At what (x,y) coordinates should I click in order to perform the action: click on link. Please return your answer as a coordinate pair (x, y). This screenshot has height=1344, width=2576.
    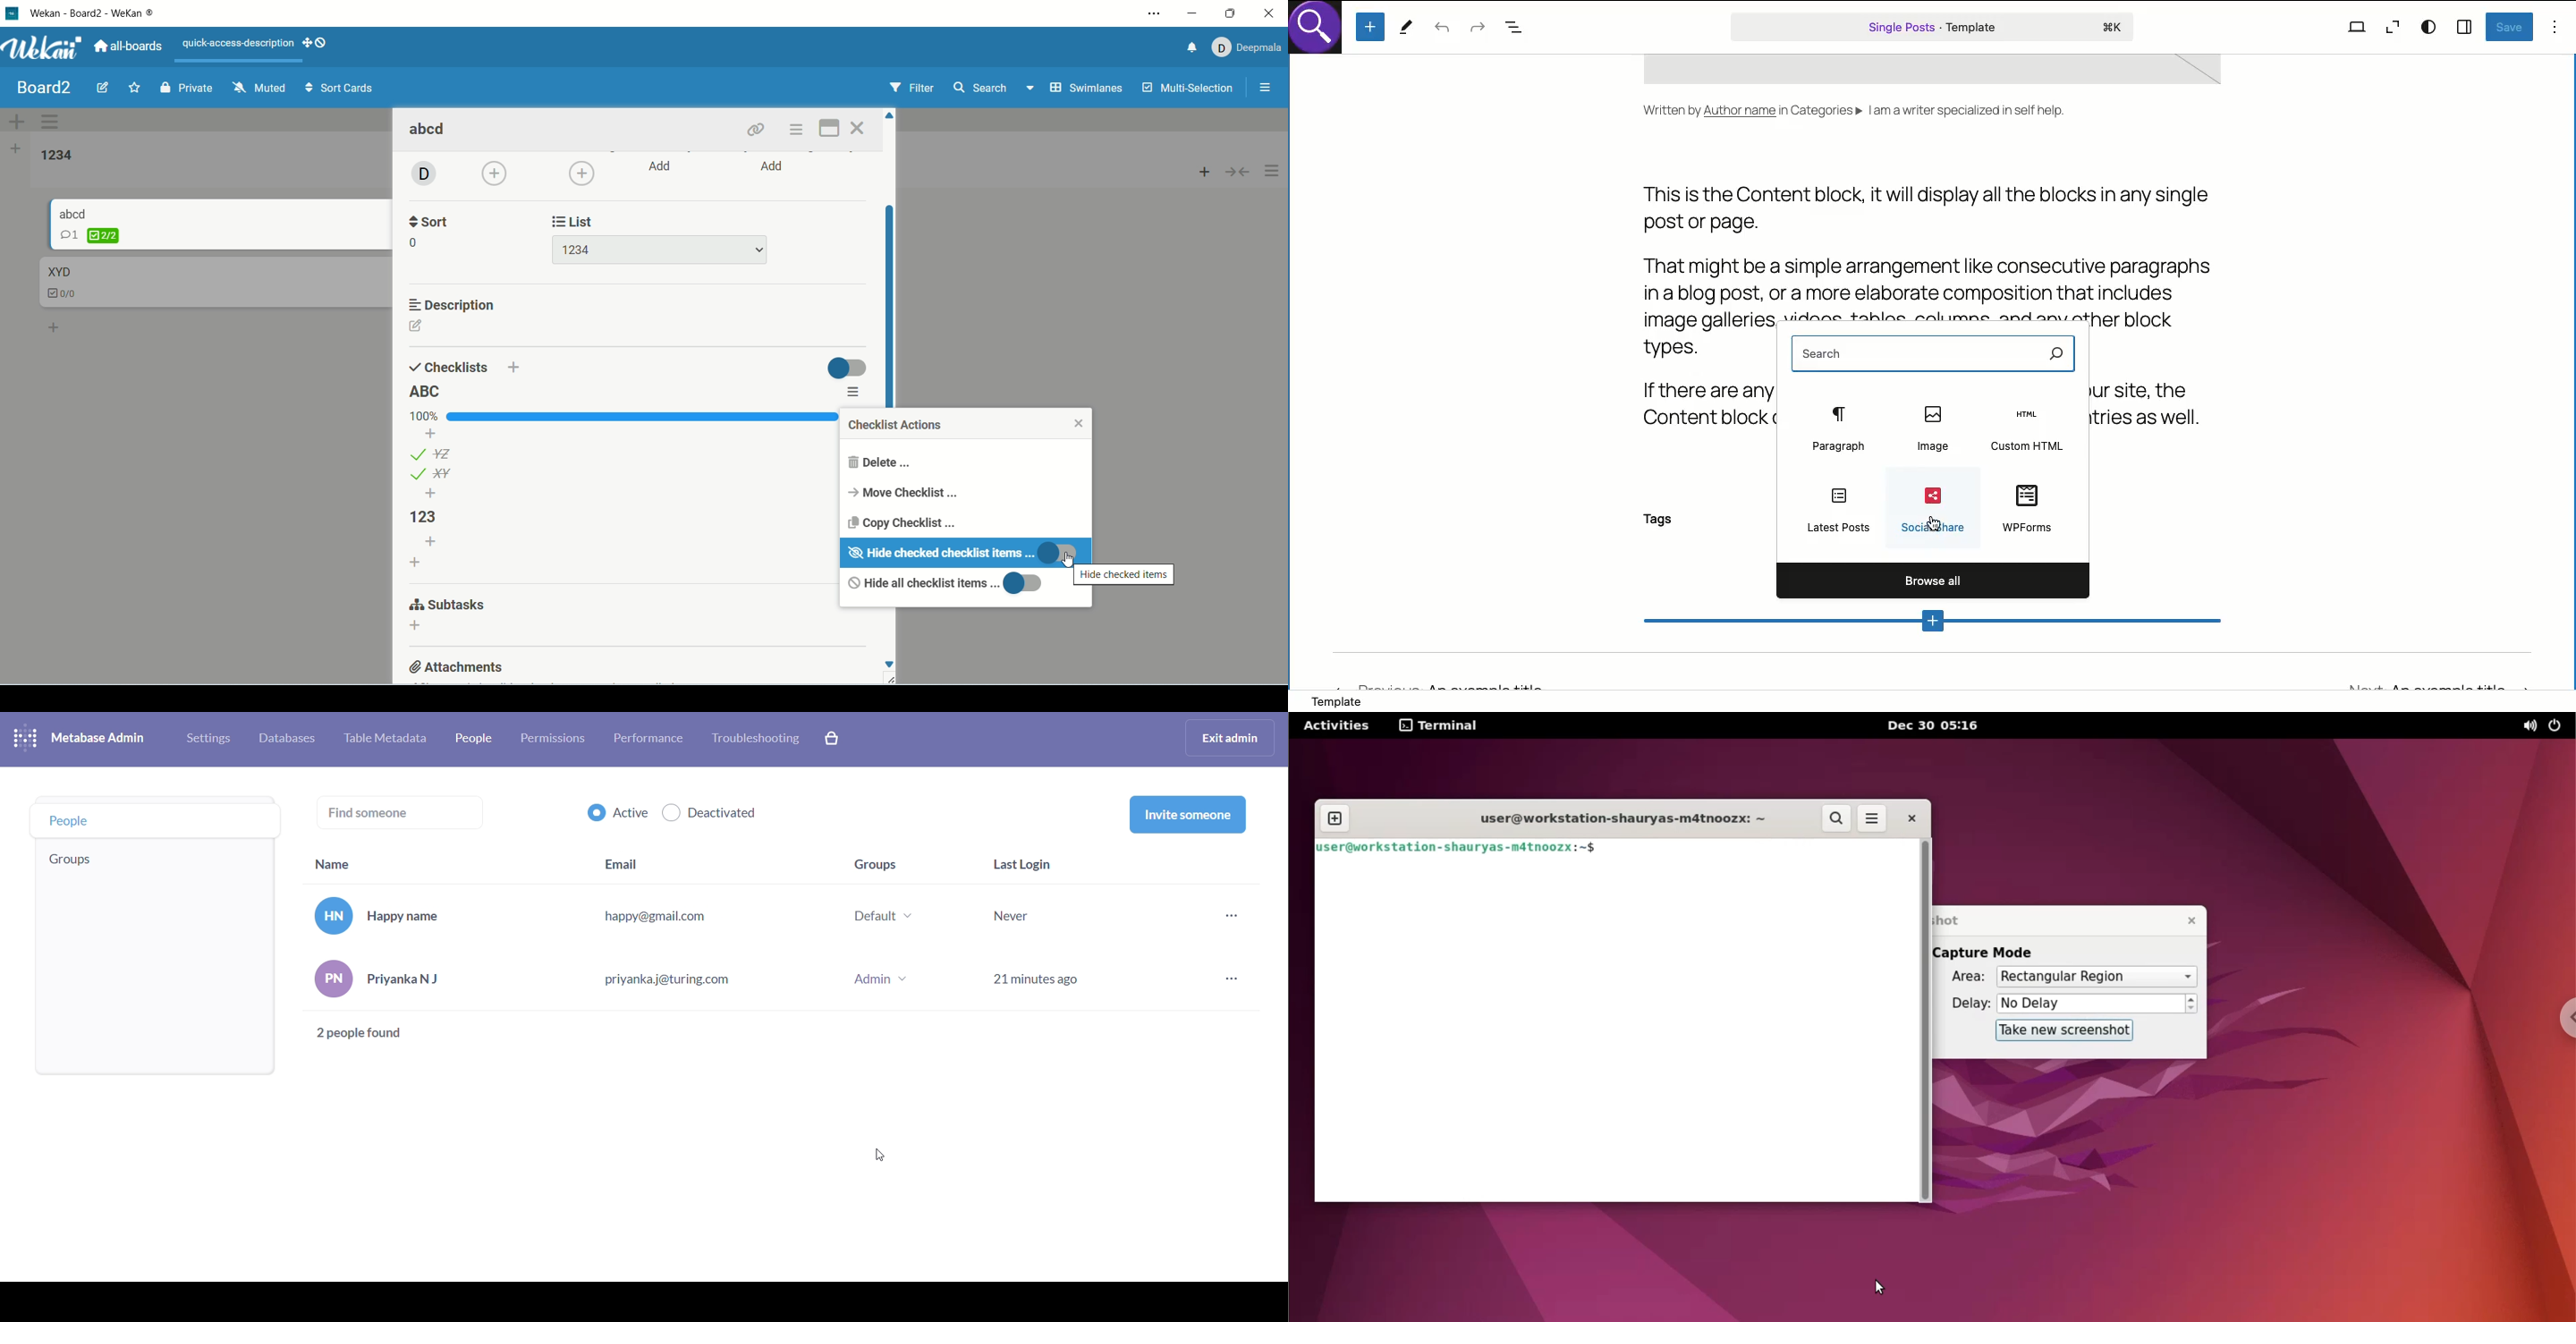
    Looking at the image, I should click on (758, 130).